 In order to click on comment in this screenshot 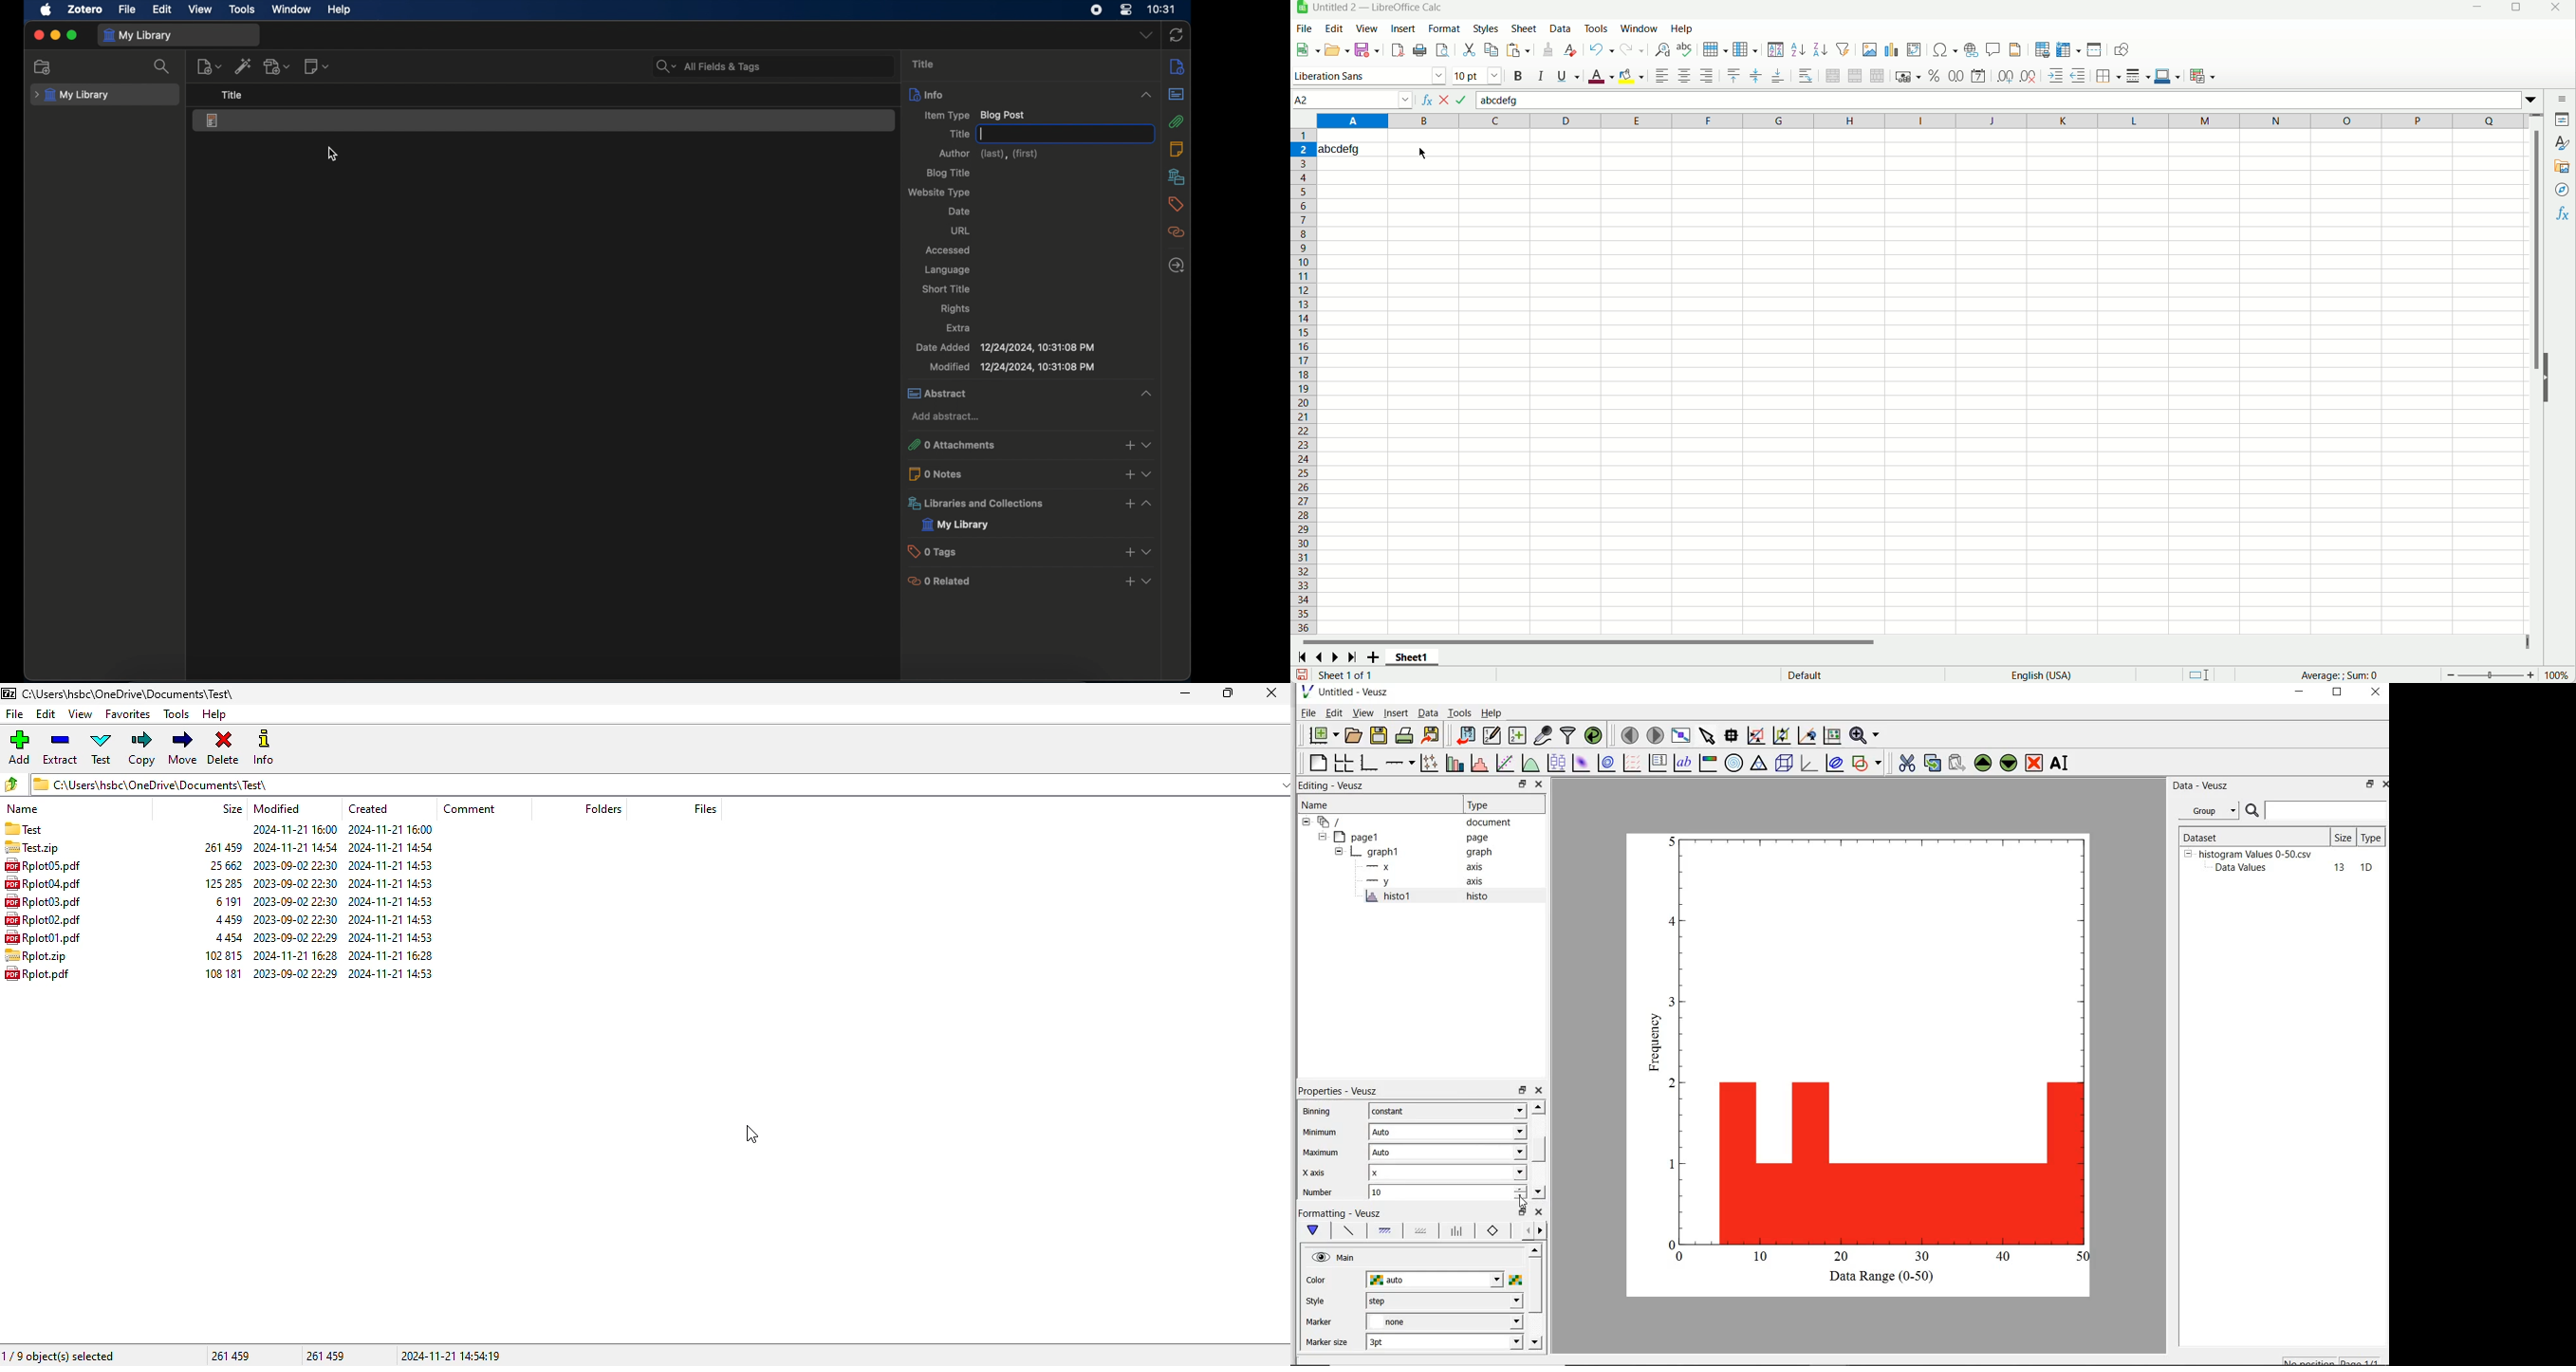, I will do `click(470, 809)`.